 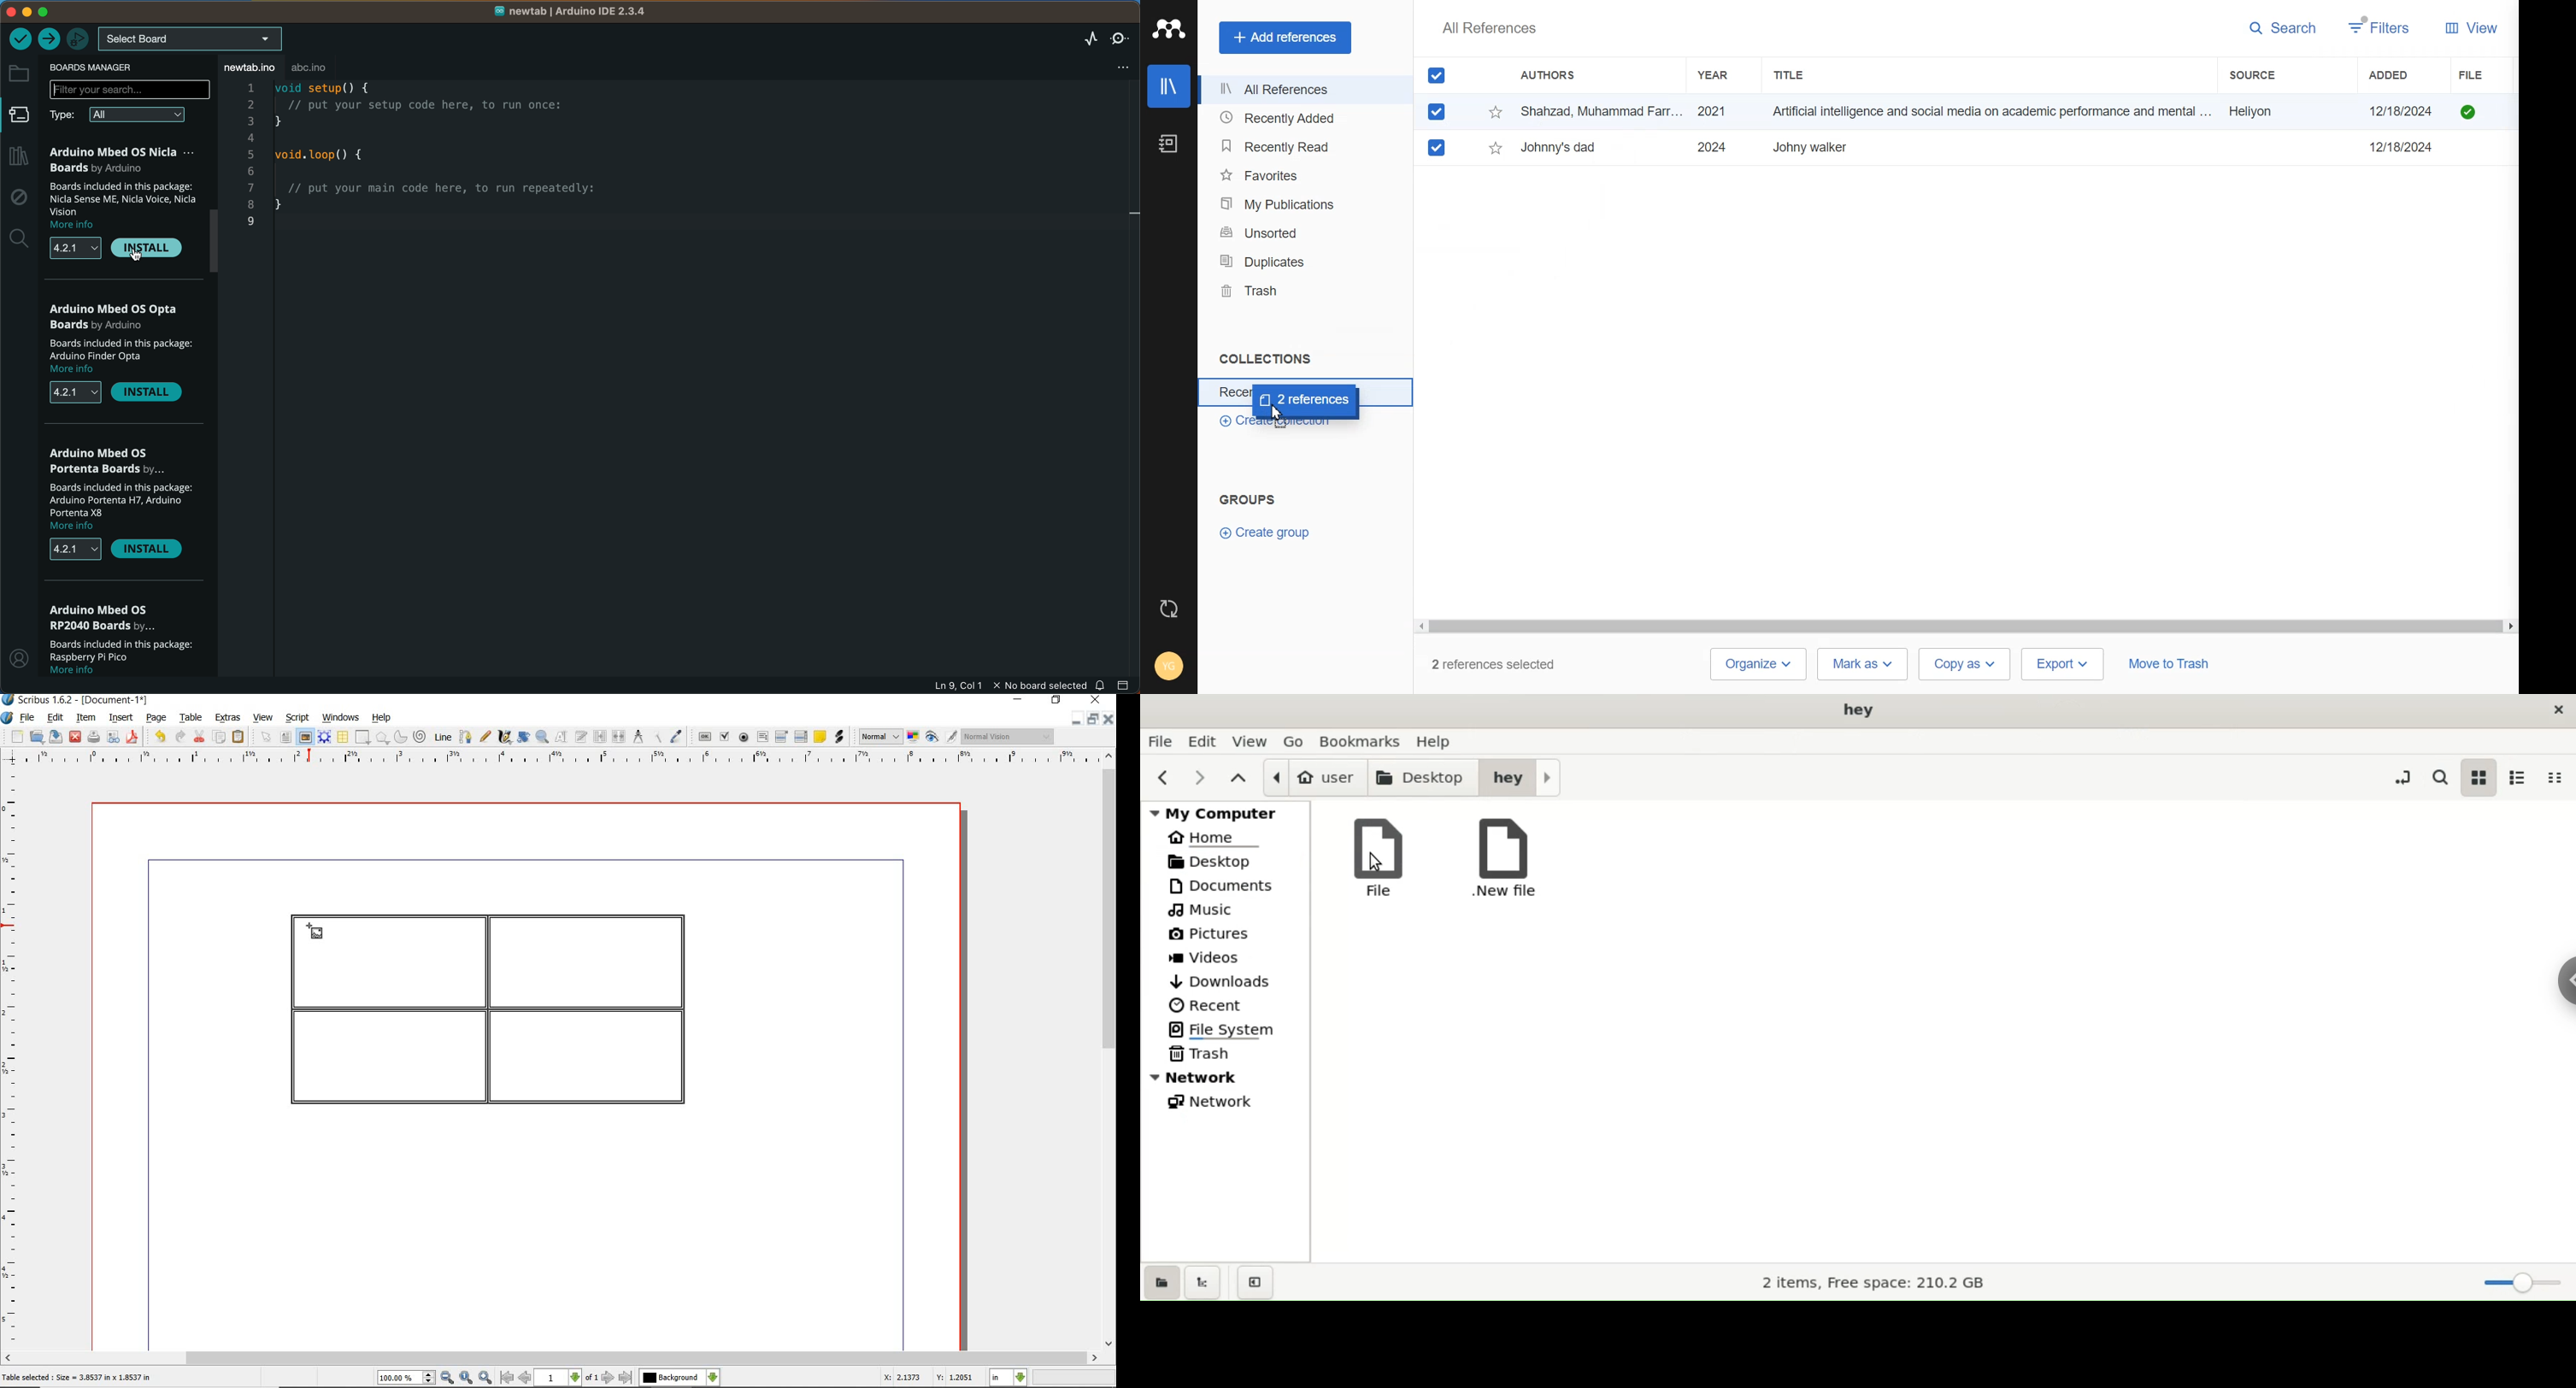 I want to click on copy, so click(x=220, y=738).